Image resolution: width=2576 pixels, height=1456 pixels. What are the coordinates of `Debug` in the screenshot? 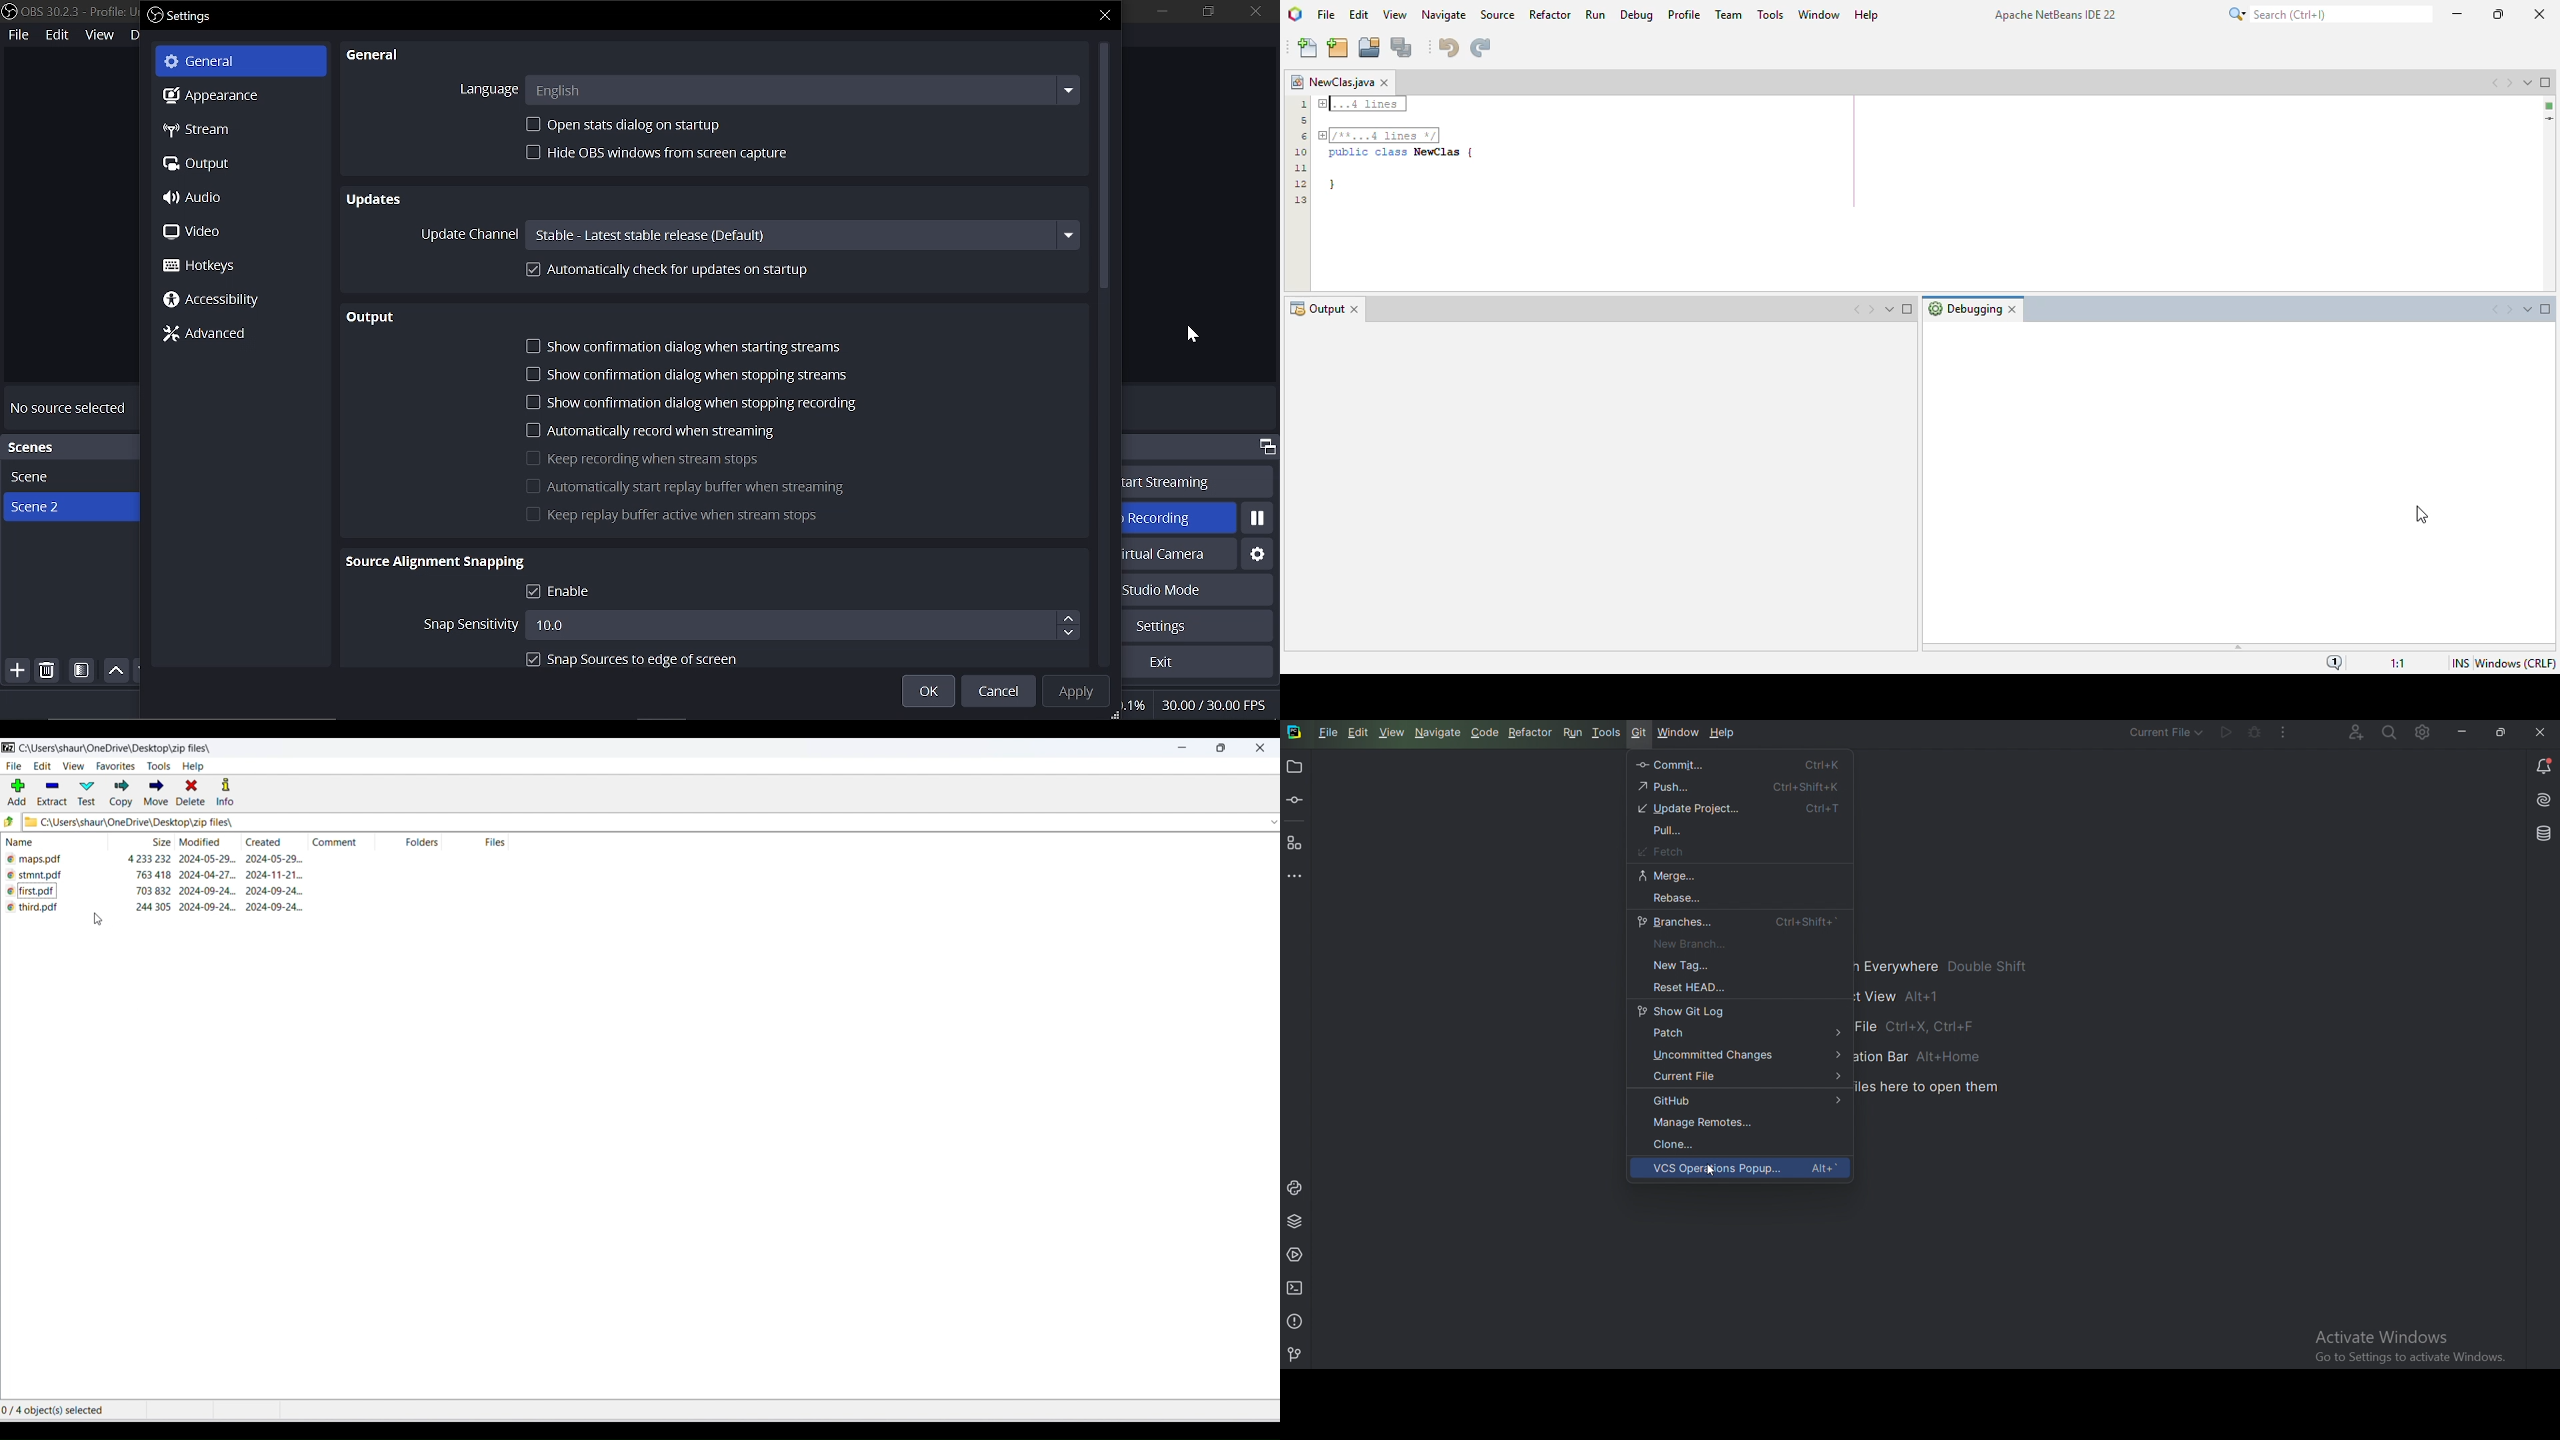 It's located at (2251, 733).